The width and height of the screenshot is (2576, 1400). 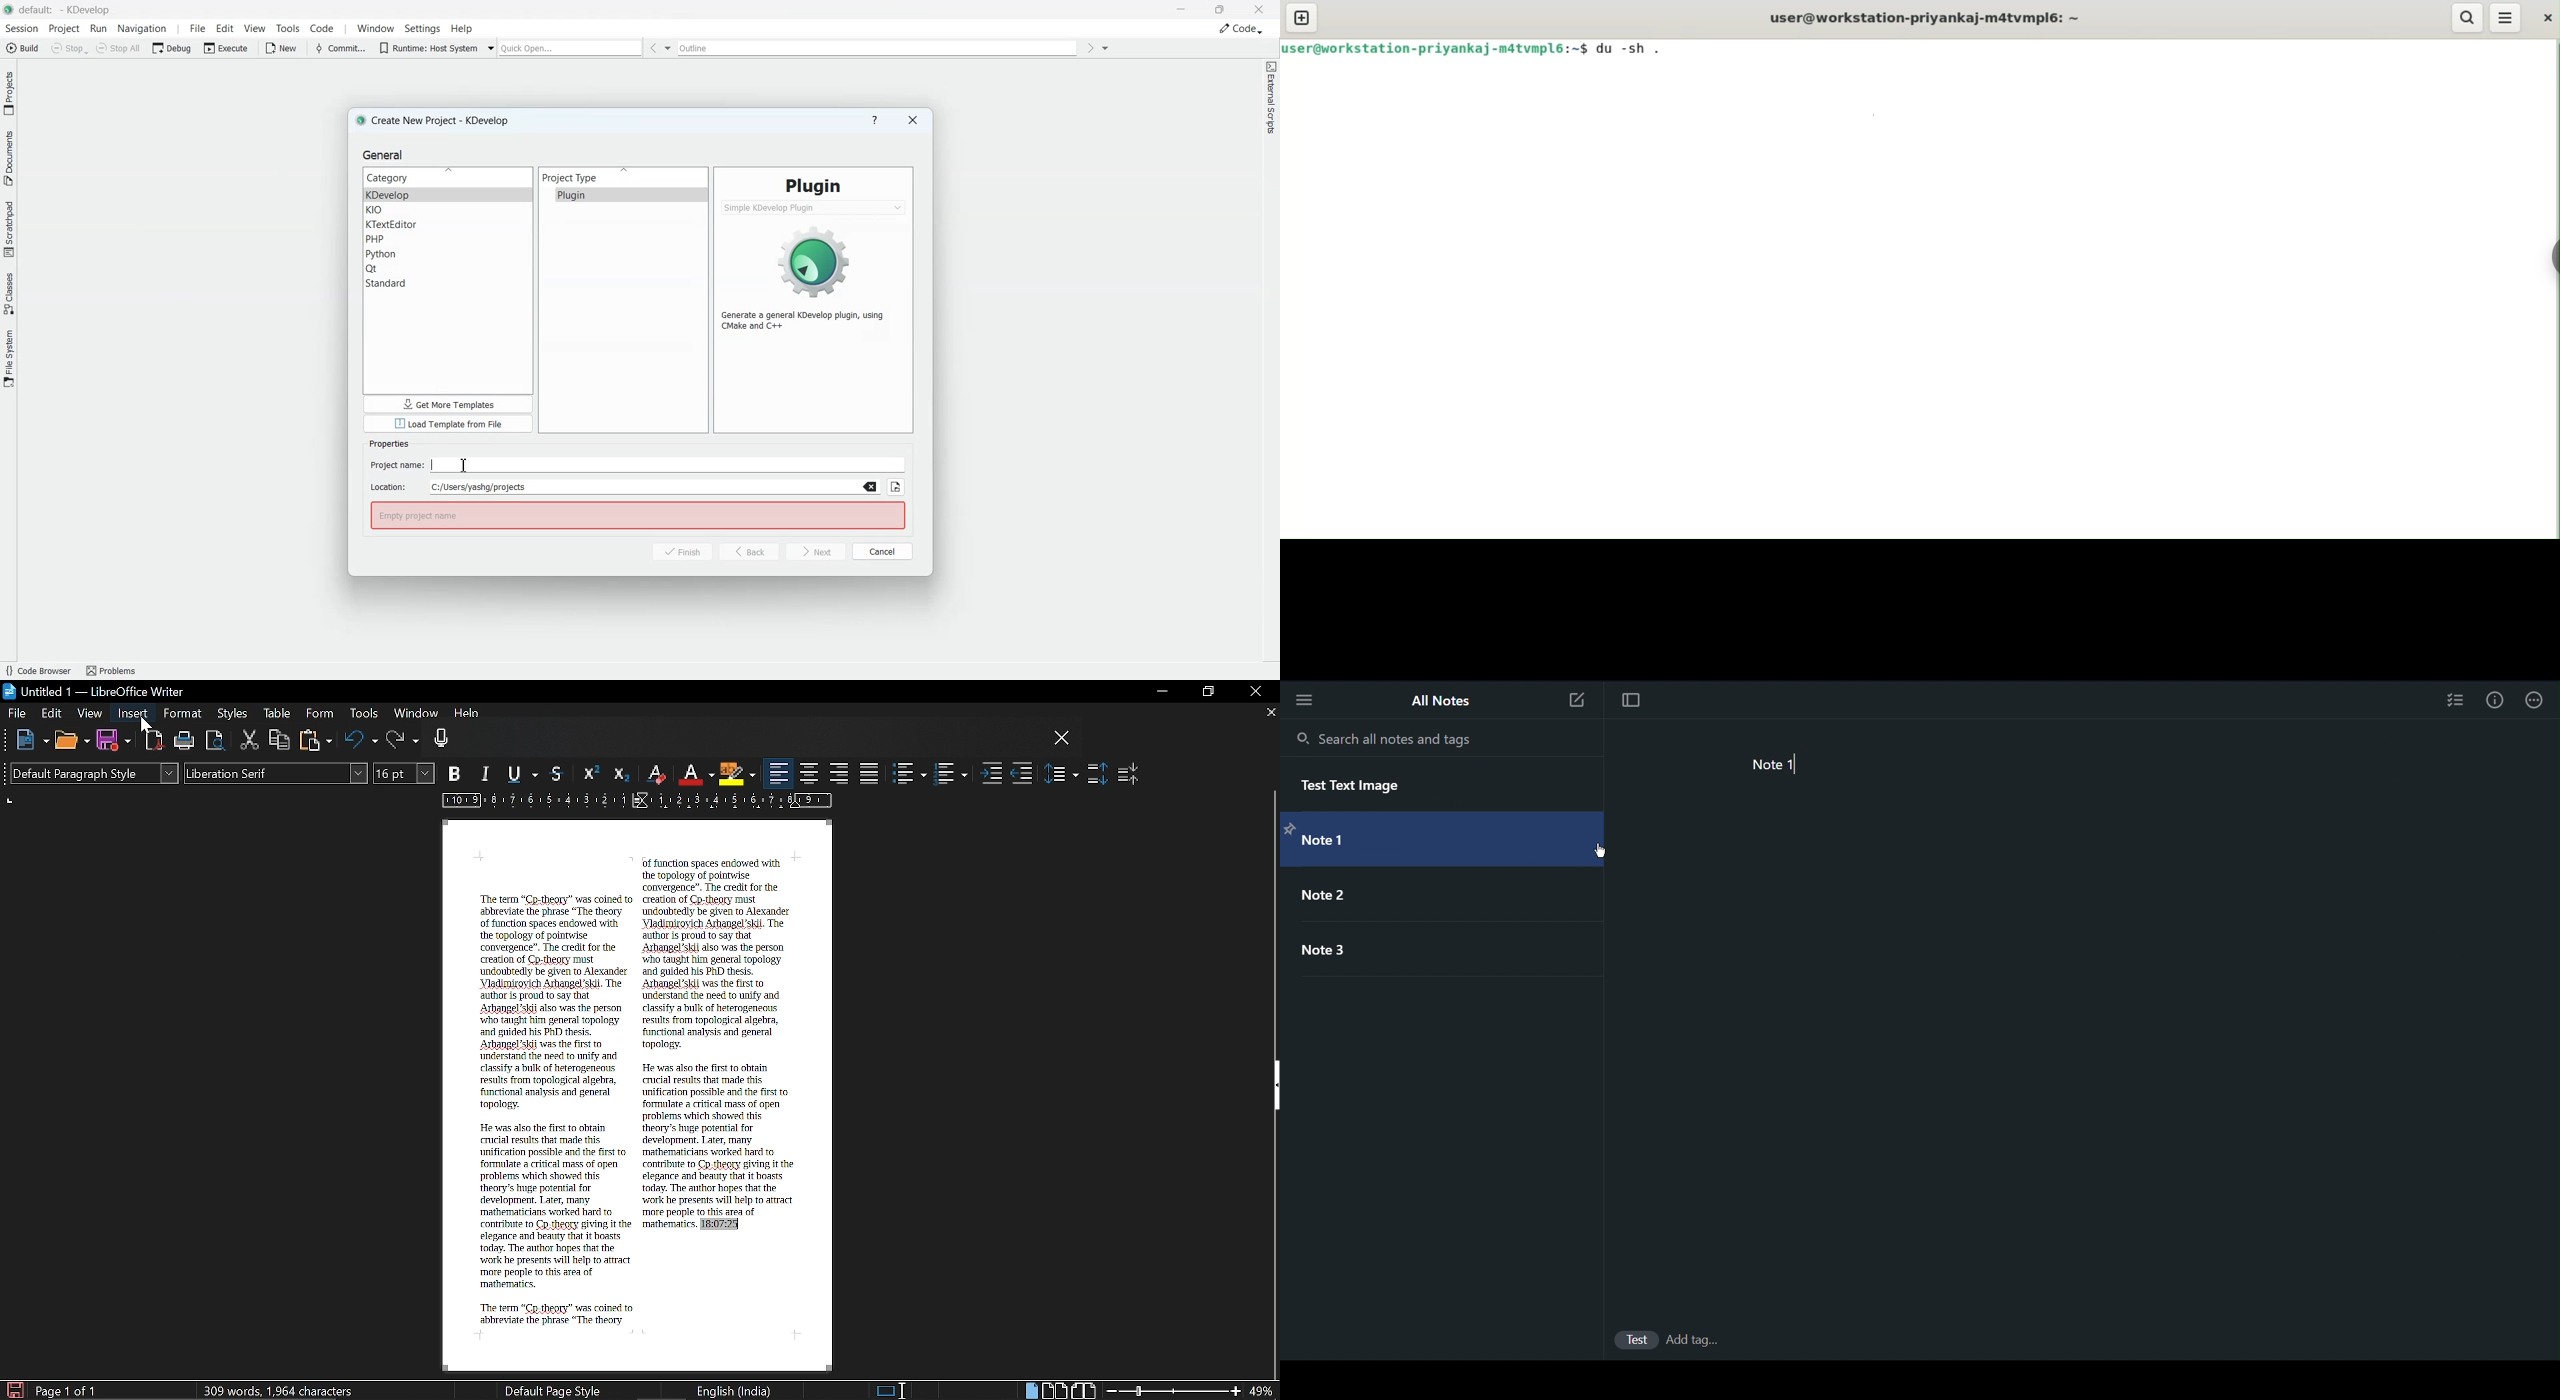 What do you see at coordinates (1062, 739) in the screenshot?
I see `CLose` at bounding box center [1062, 739].